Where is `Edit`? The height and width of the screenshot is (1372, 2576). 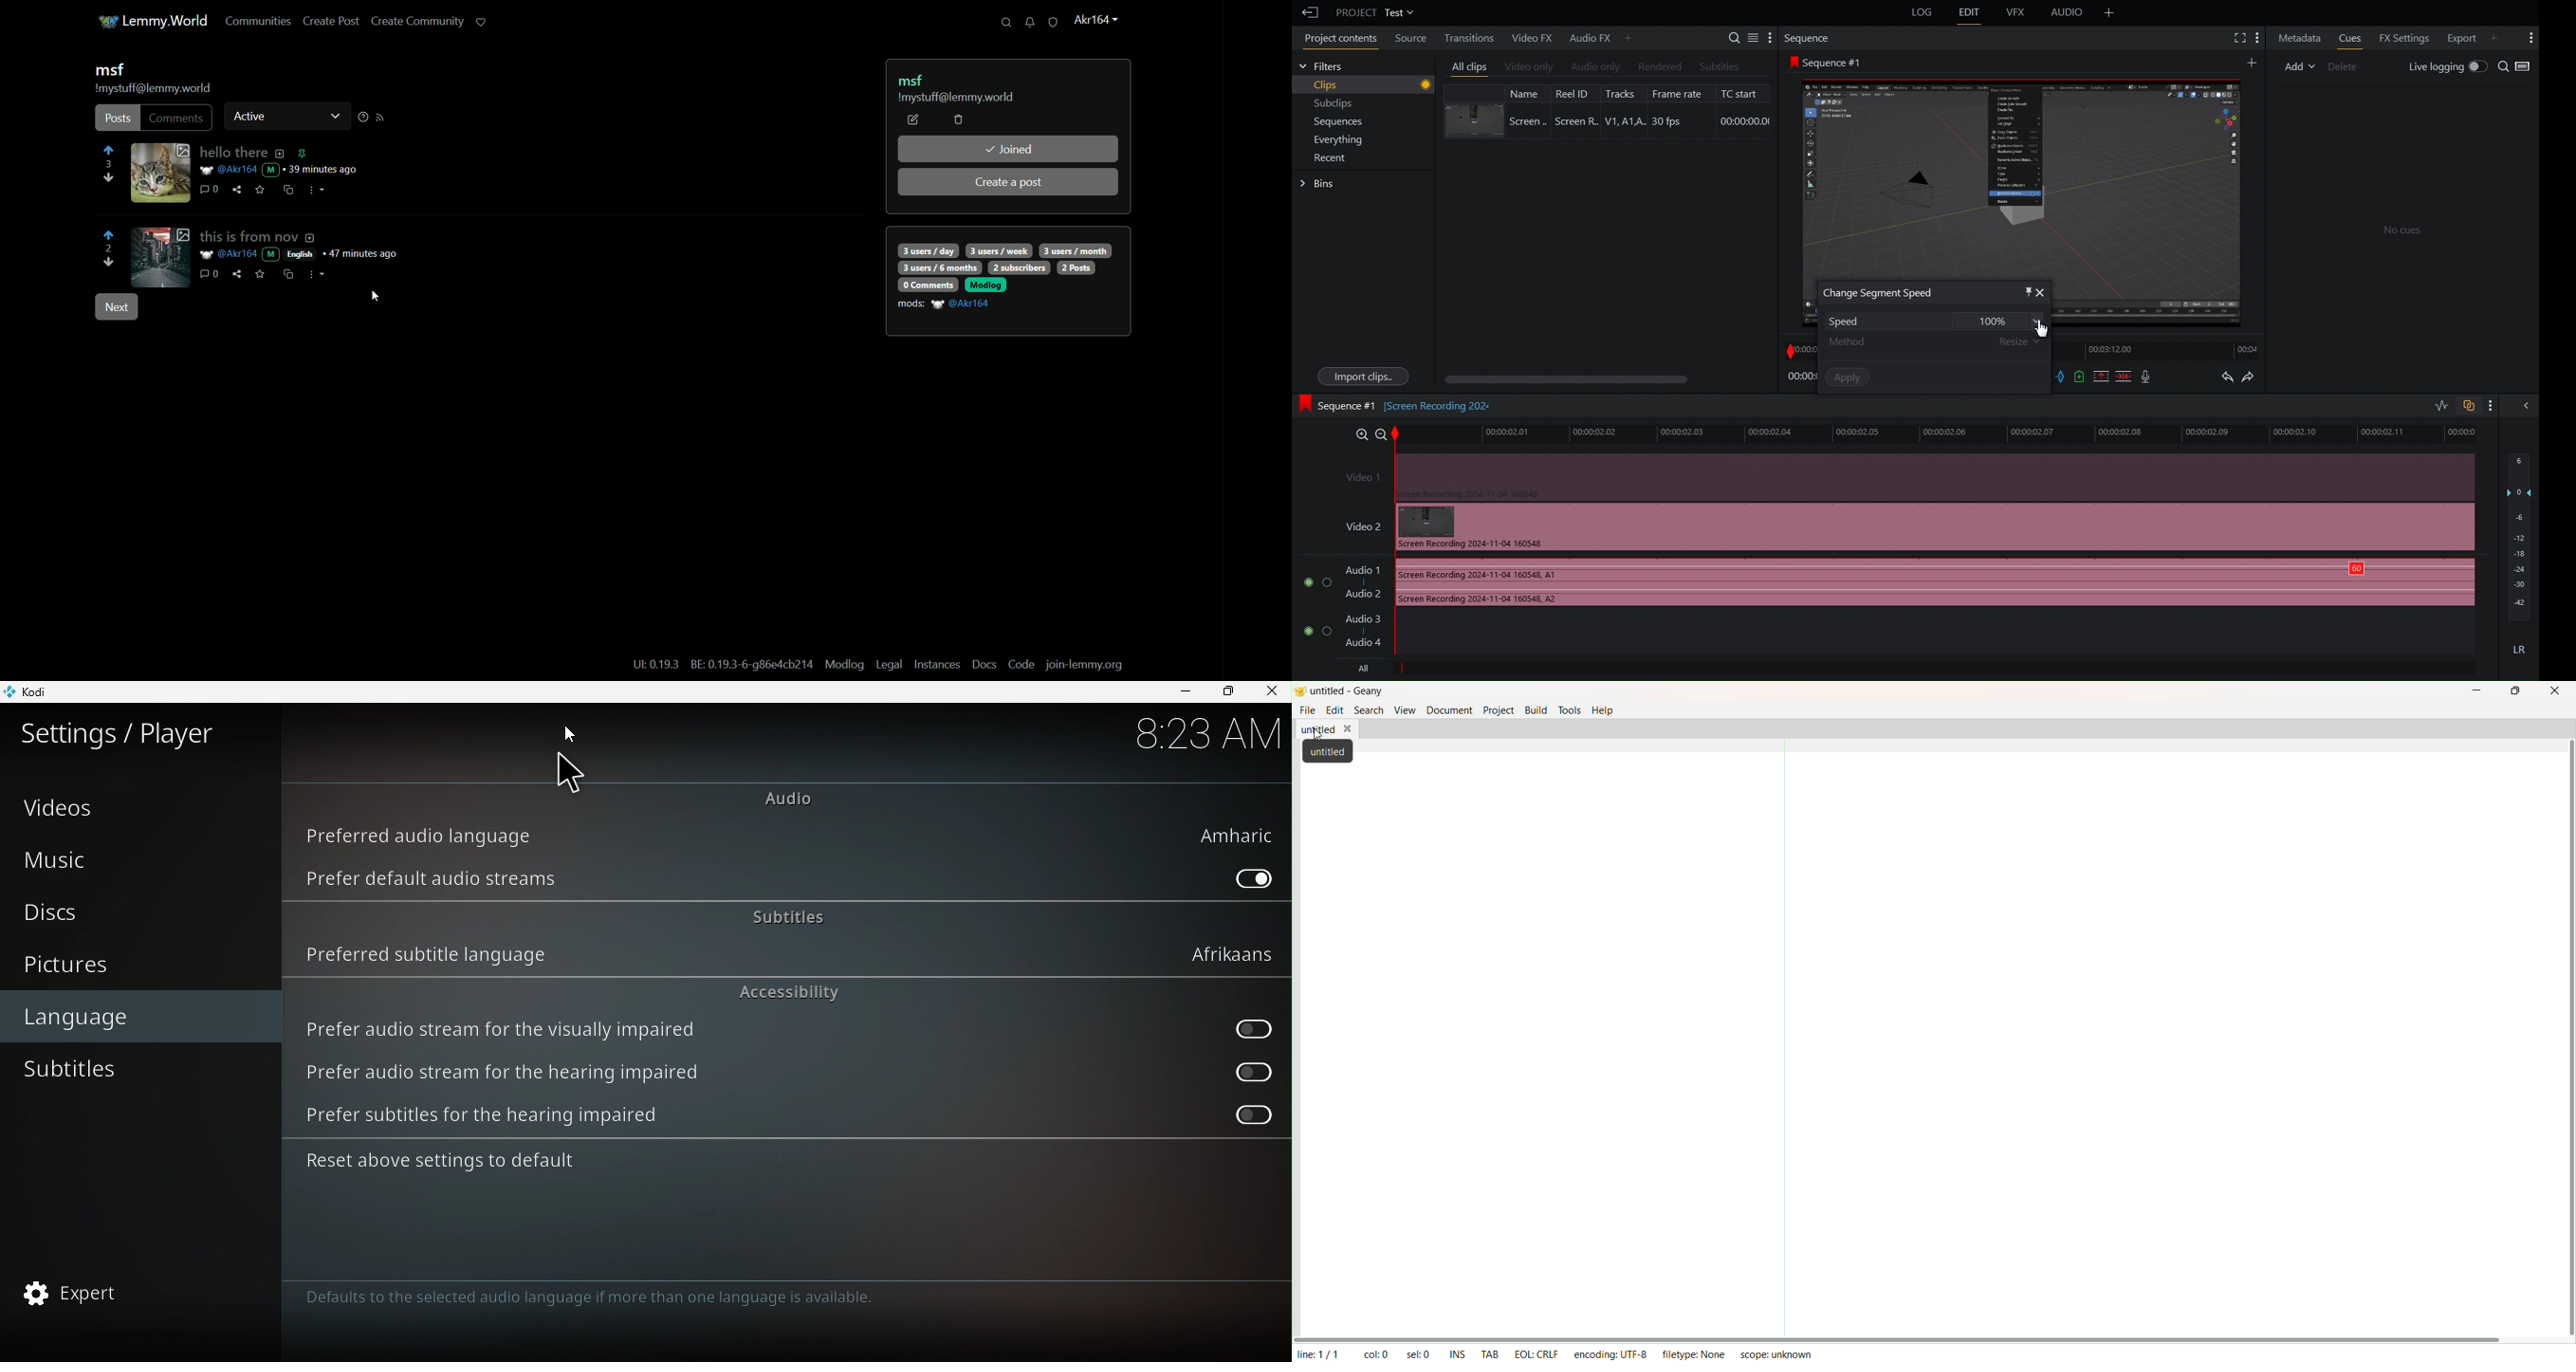
Edit is located at coordinates (1970, 13).